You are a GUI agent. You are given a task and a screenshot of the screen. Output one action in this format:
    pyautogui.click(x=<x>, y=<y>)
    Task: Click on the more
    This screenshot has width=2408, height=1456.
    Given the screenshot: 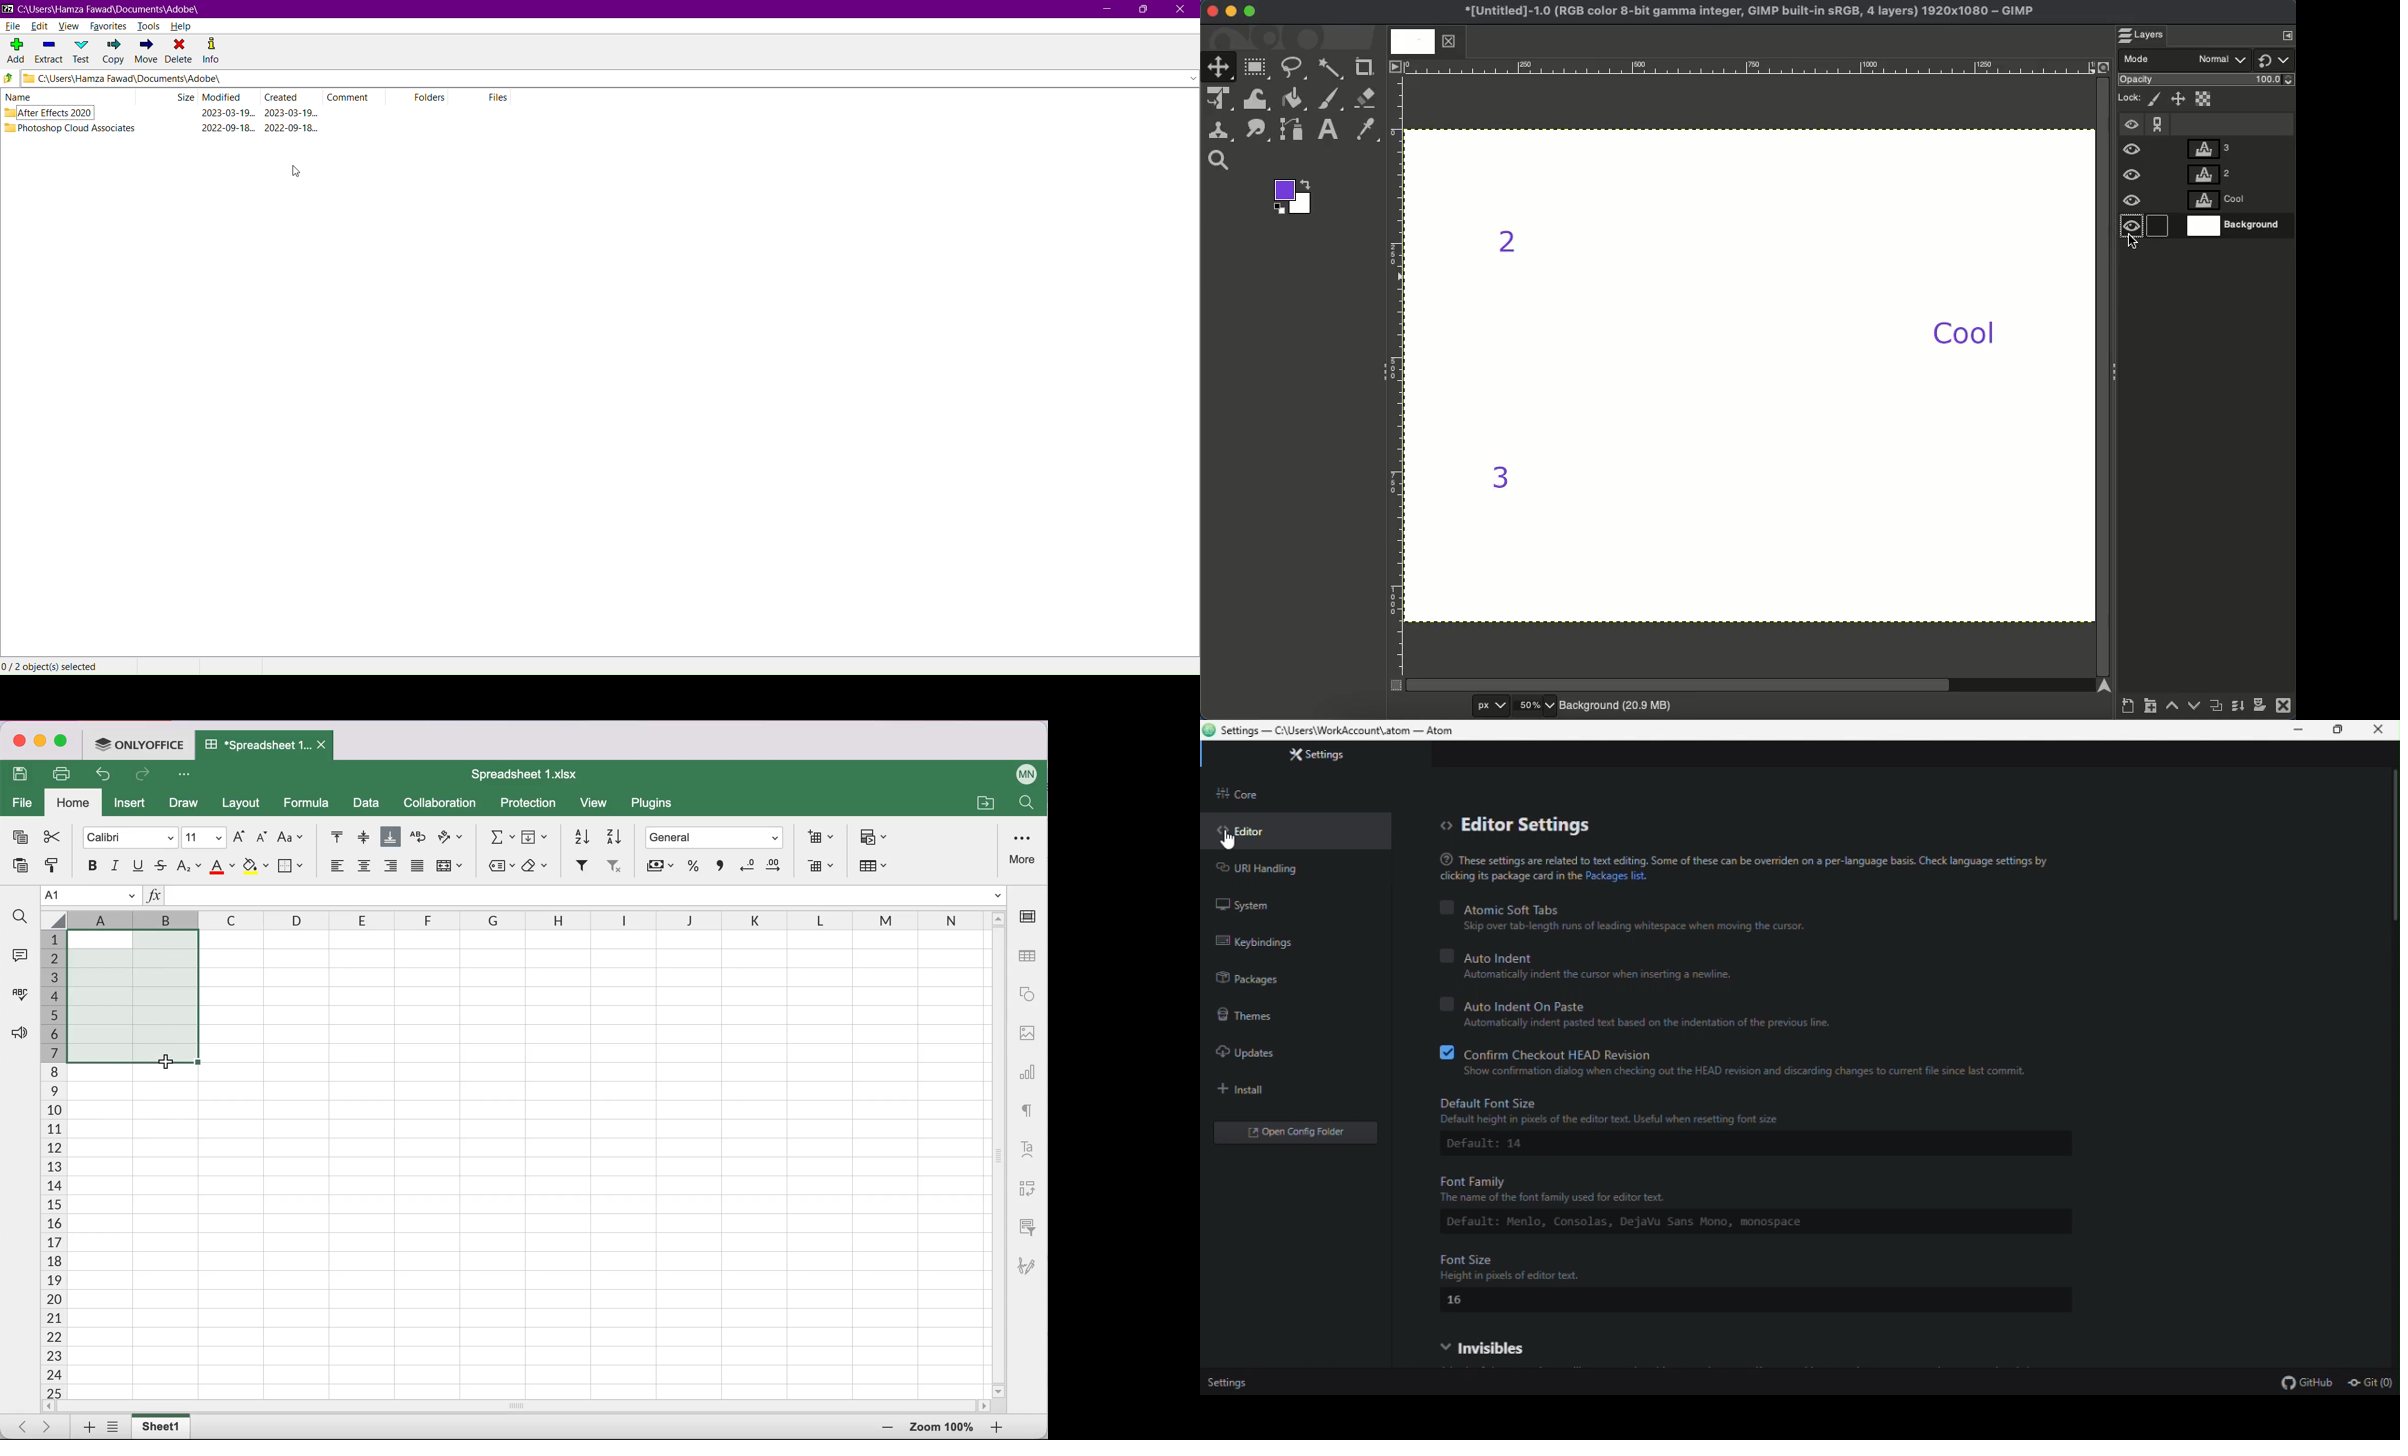 What is the action you would take?
    pyautogui.click(x=1024, y=848)
    